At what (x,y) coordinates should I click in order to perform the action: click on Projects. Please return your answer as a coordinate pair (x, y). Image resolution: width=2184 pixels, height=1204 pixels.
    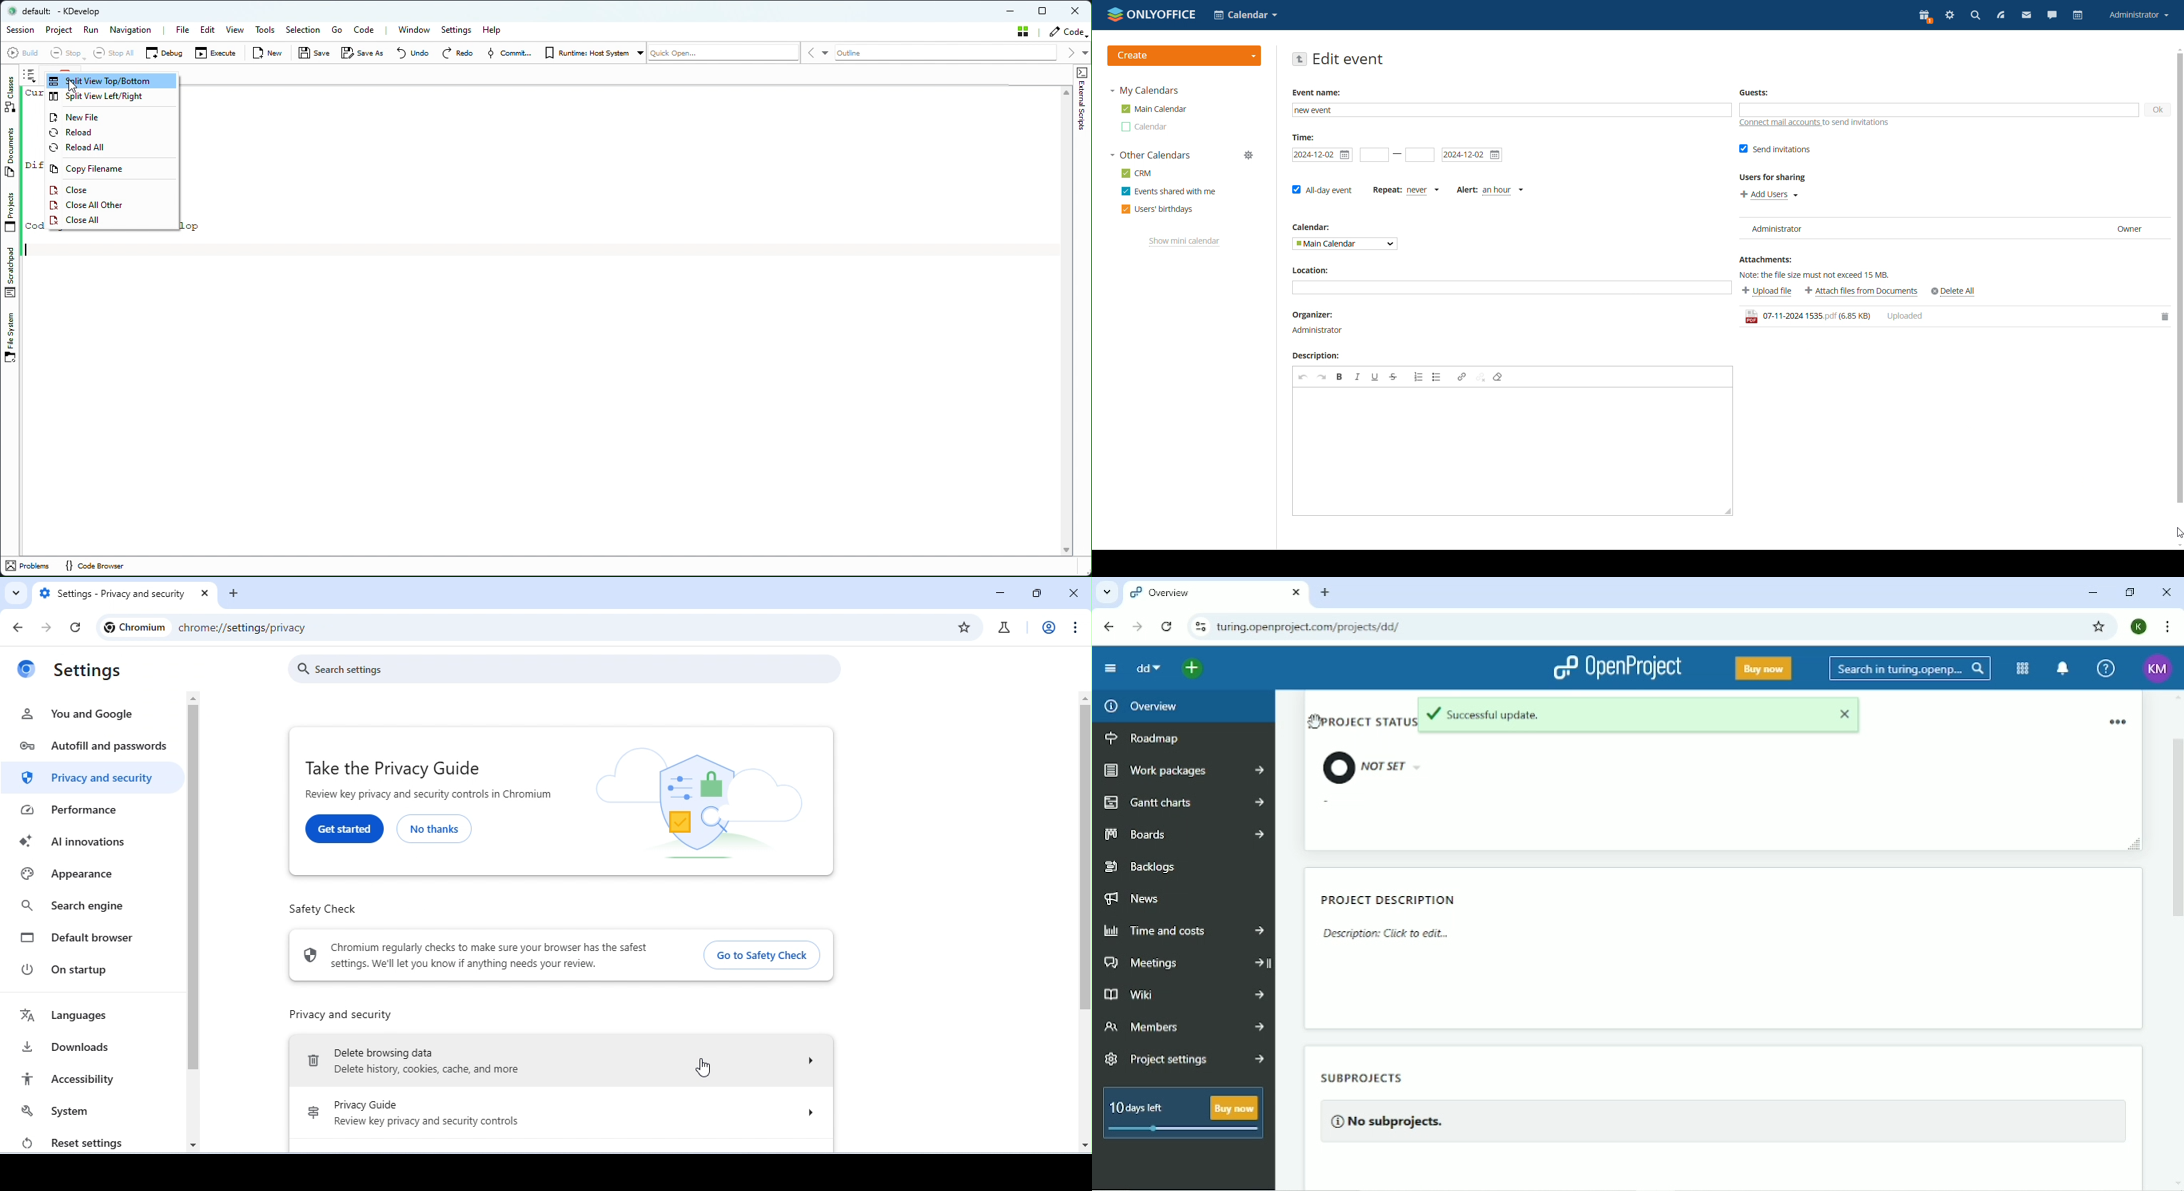
    Looking at the image, I should click on (11, 213).